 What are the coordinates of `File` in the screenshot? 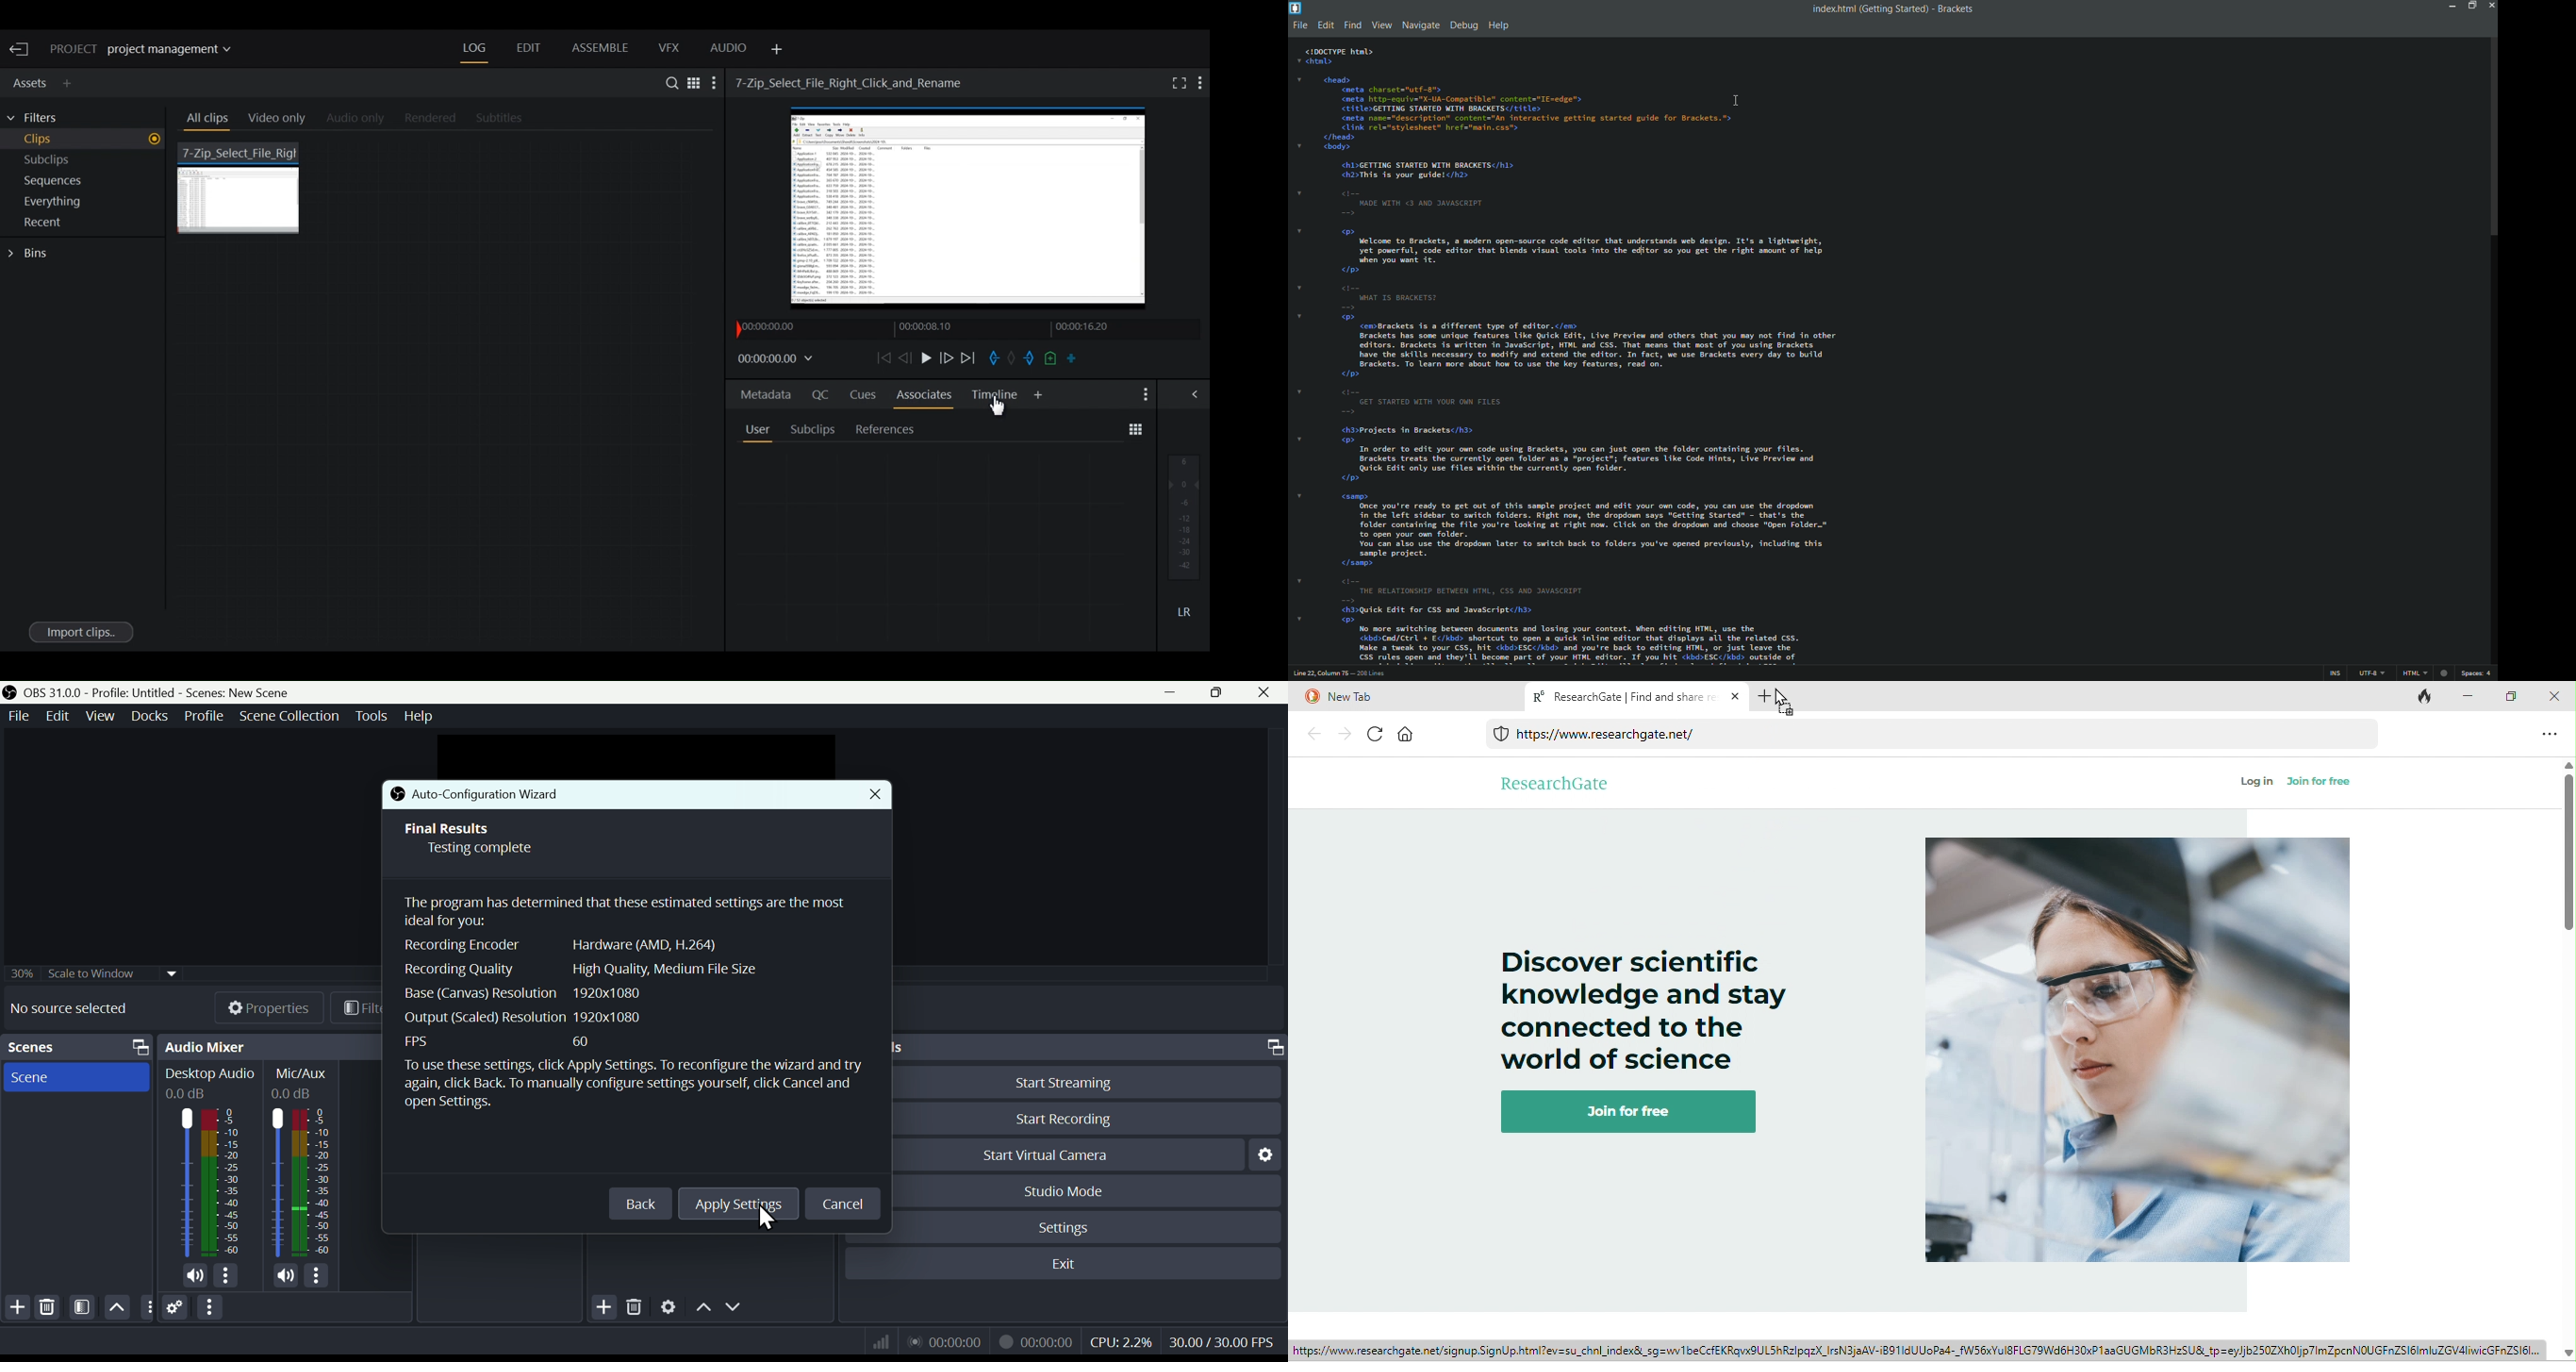 It's located at (20, 716).